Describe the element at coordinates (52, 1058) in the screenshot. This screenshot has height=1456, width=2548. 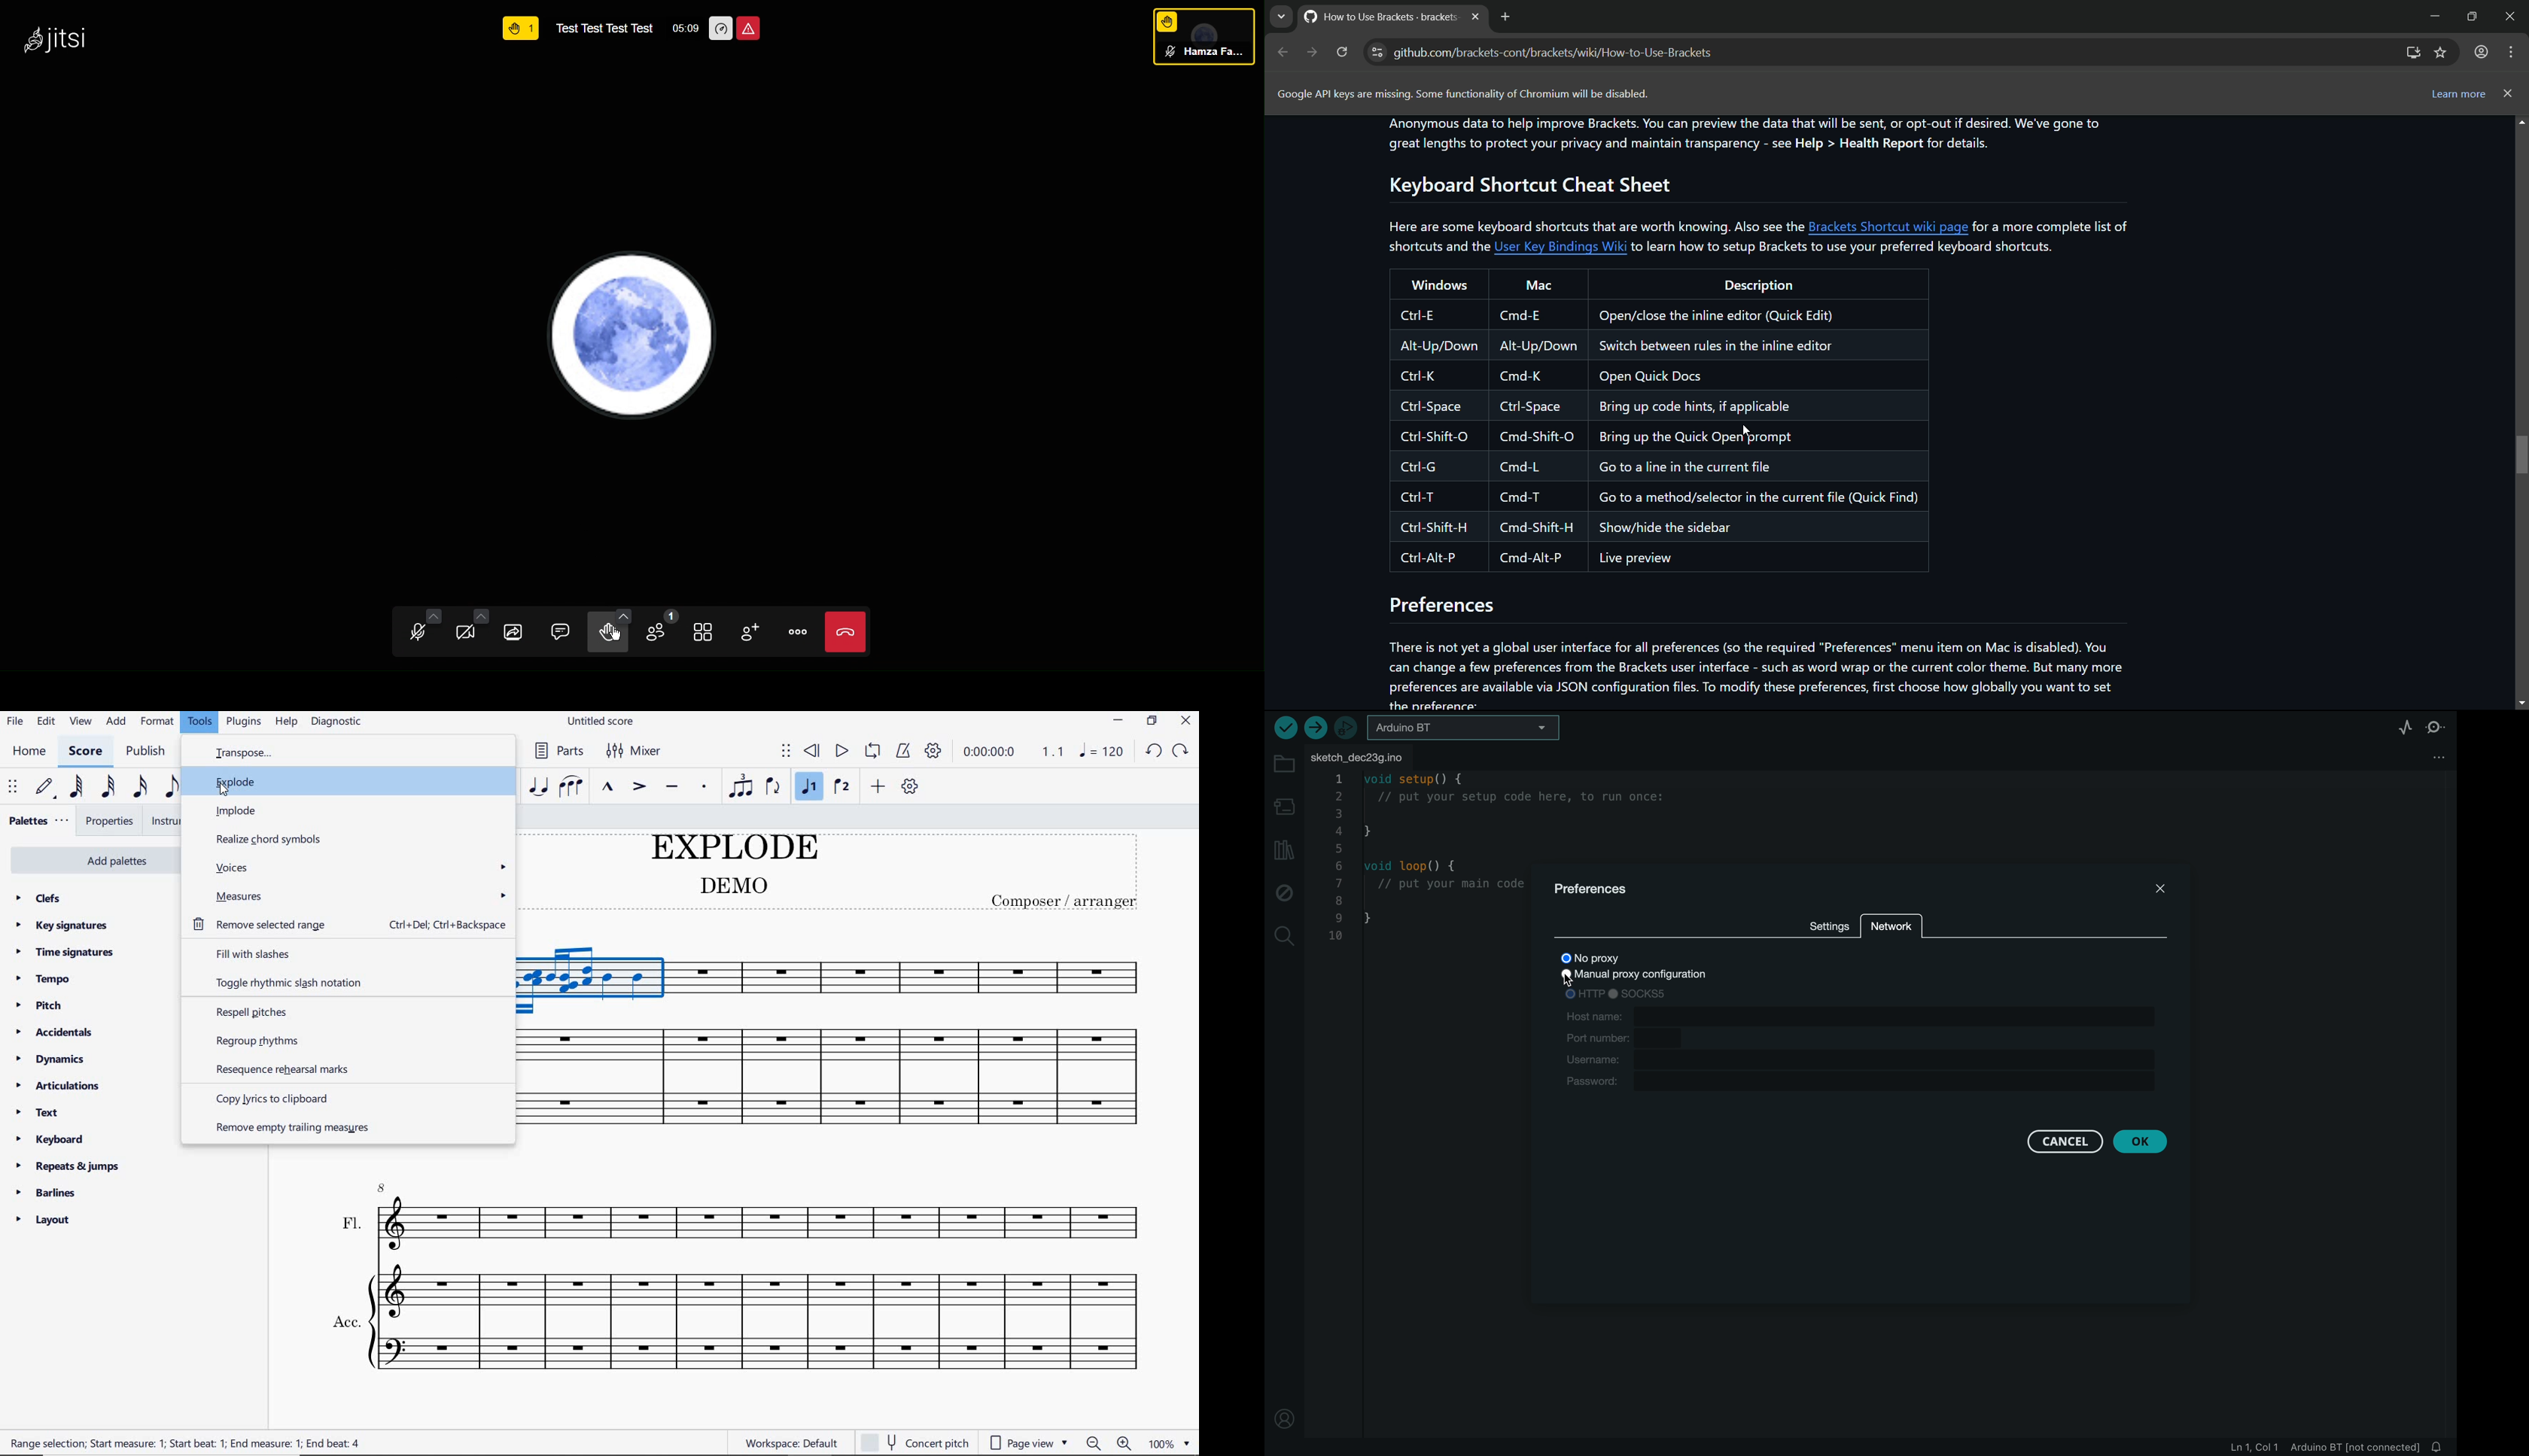
I see `dynamics` at that location.